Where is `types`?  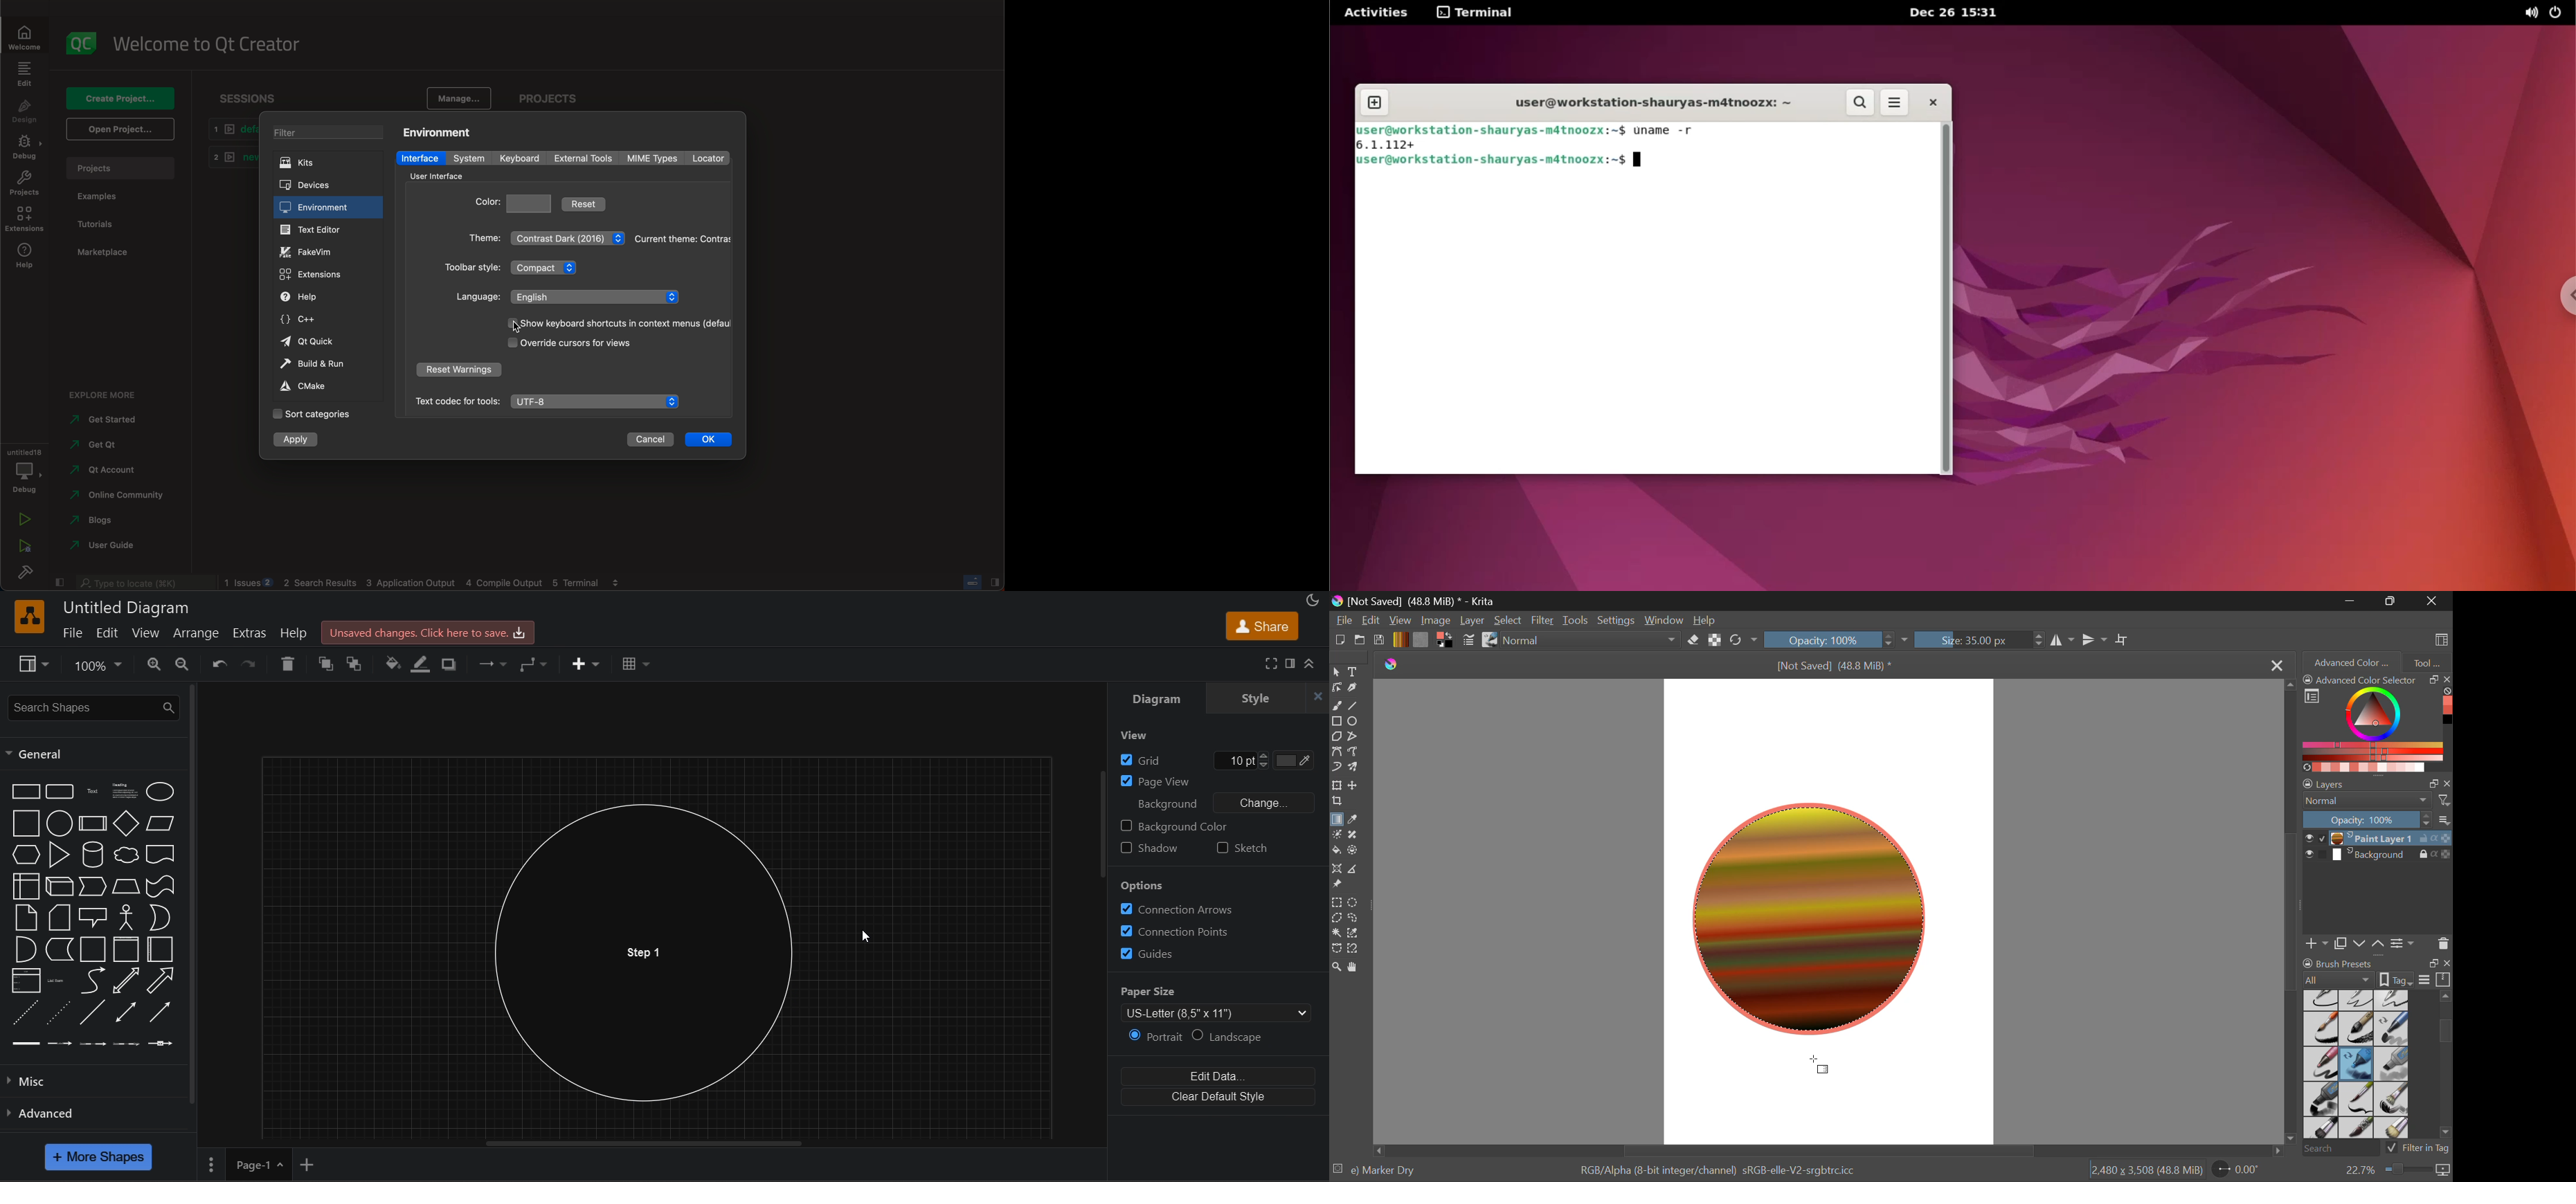 types is located at coordinates (656, 158).